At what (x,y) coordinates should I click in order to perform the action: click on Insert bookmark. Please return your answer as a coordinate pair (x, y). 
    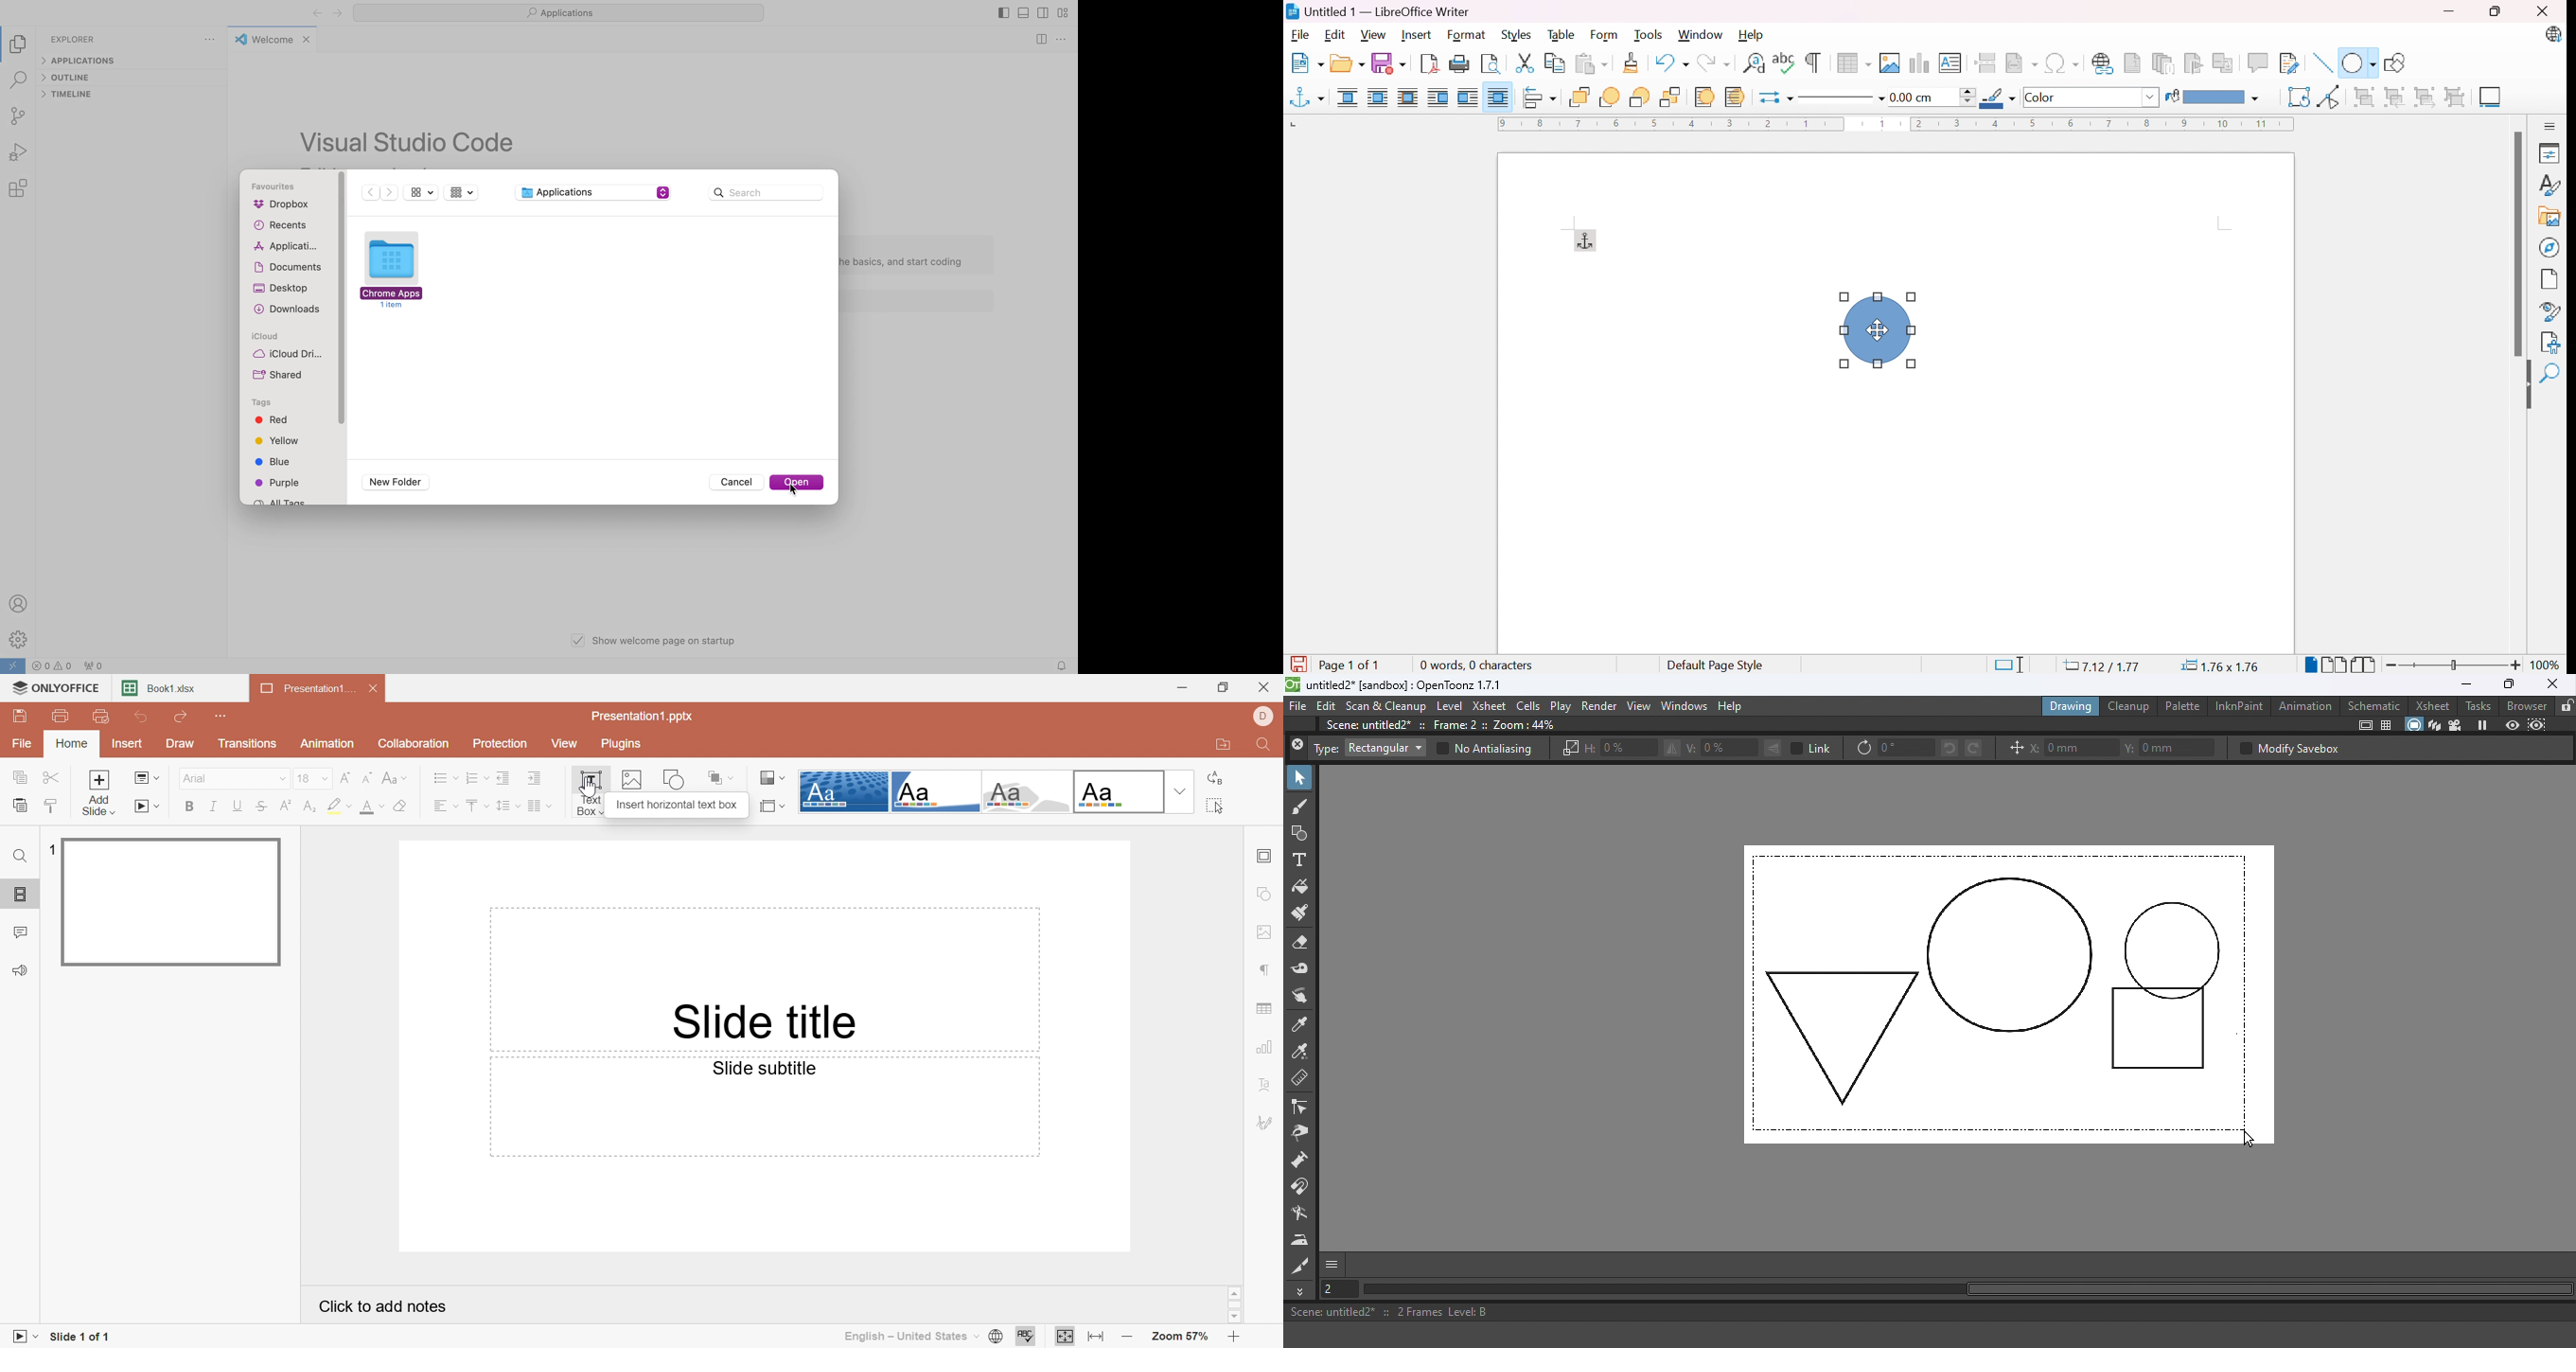
    Looking at the image, I should click on (2194, 63).